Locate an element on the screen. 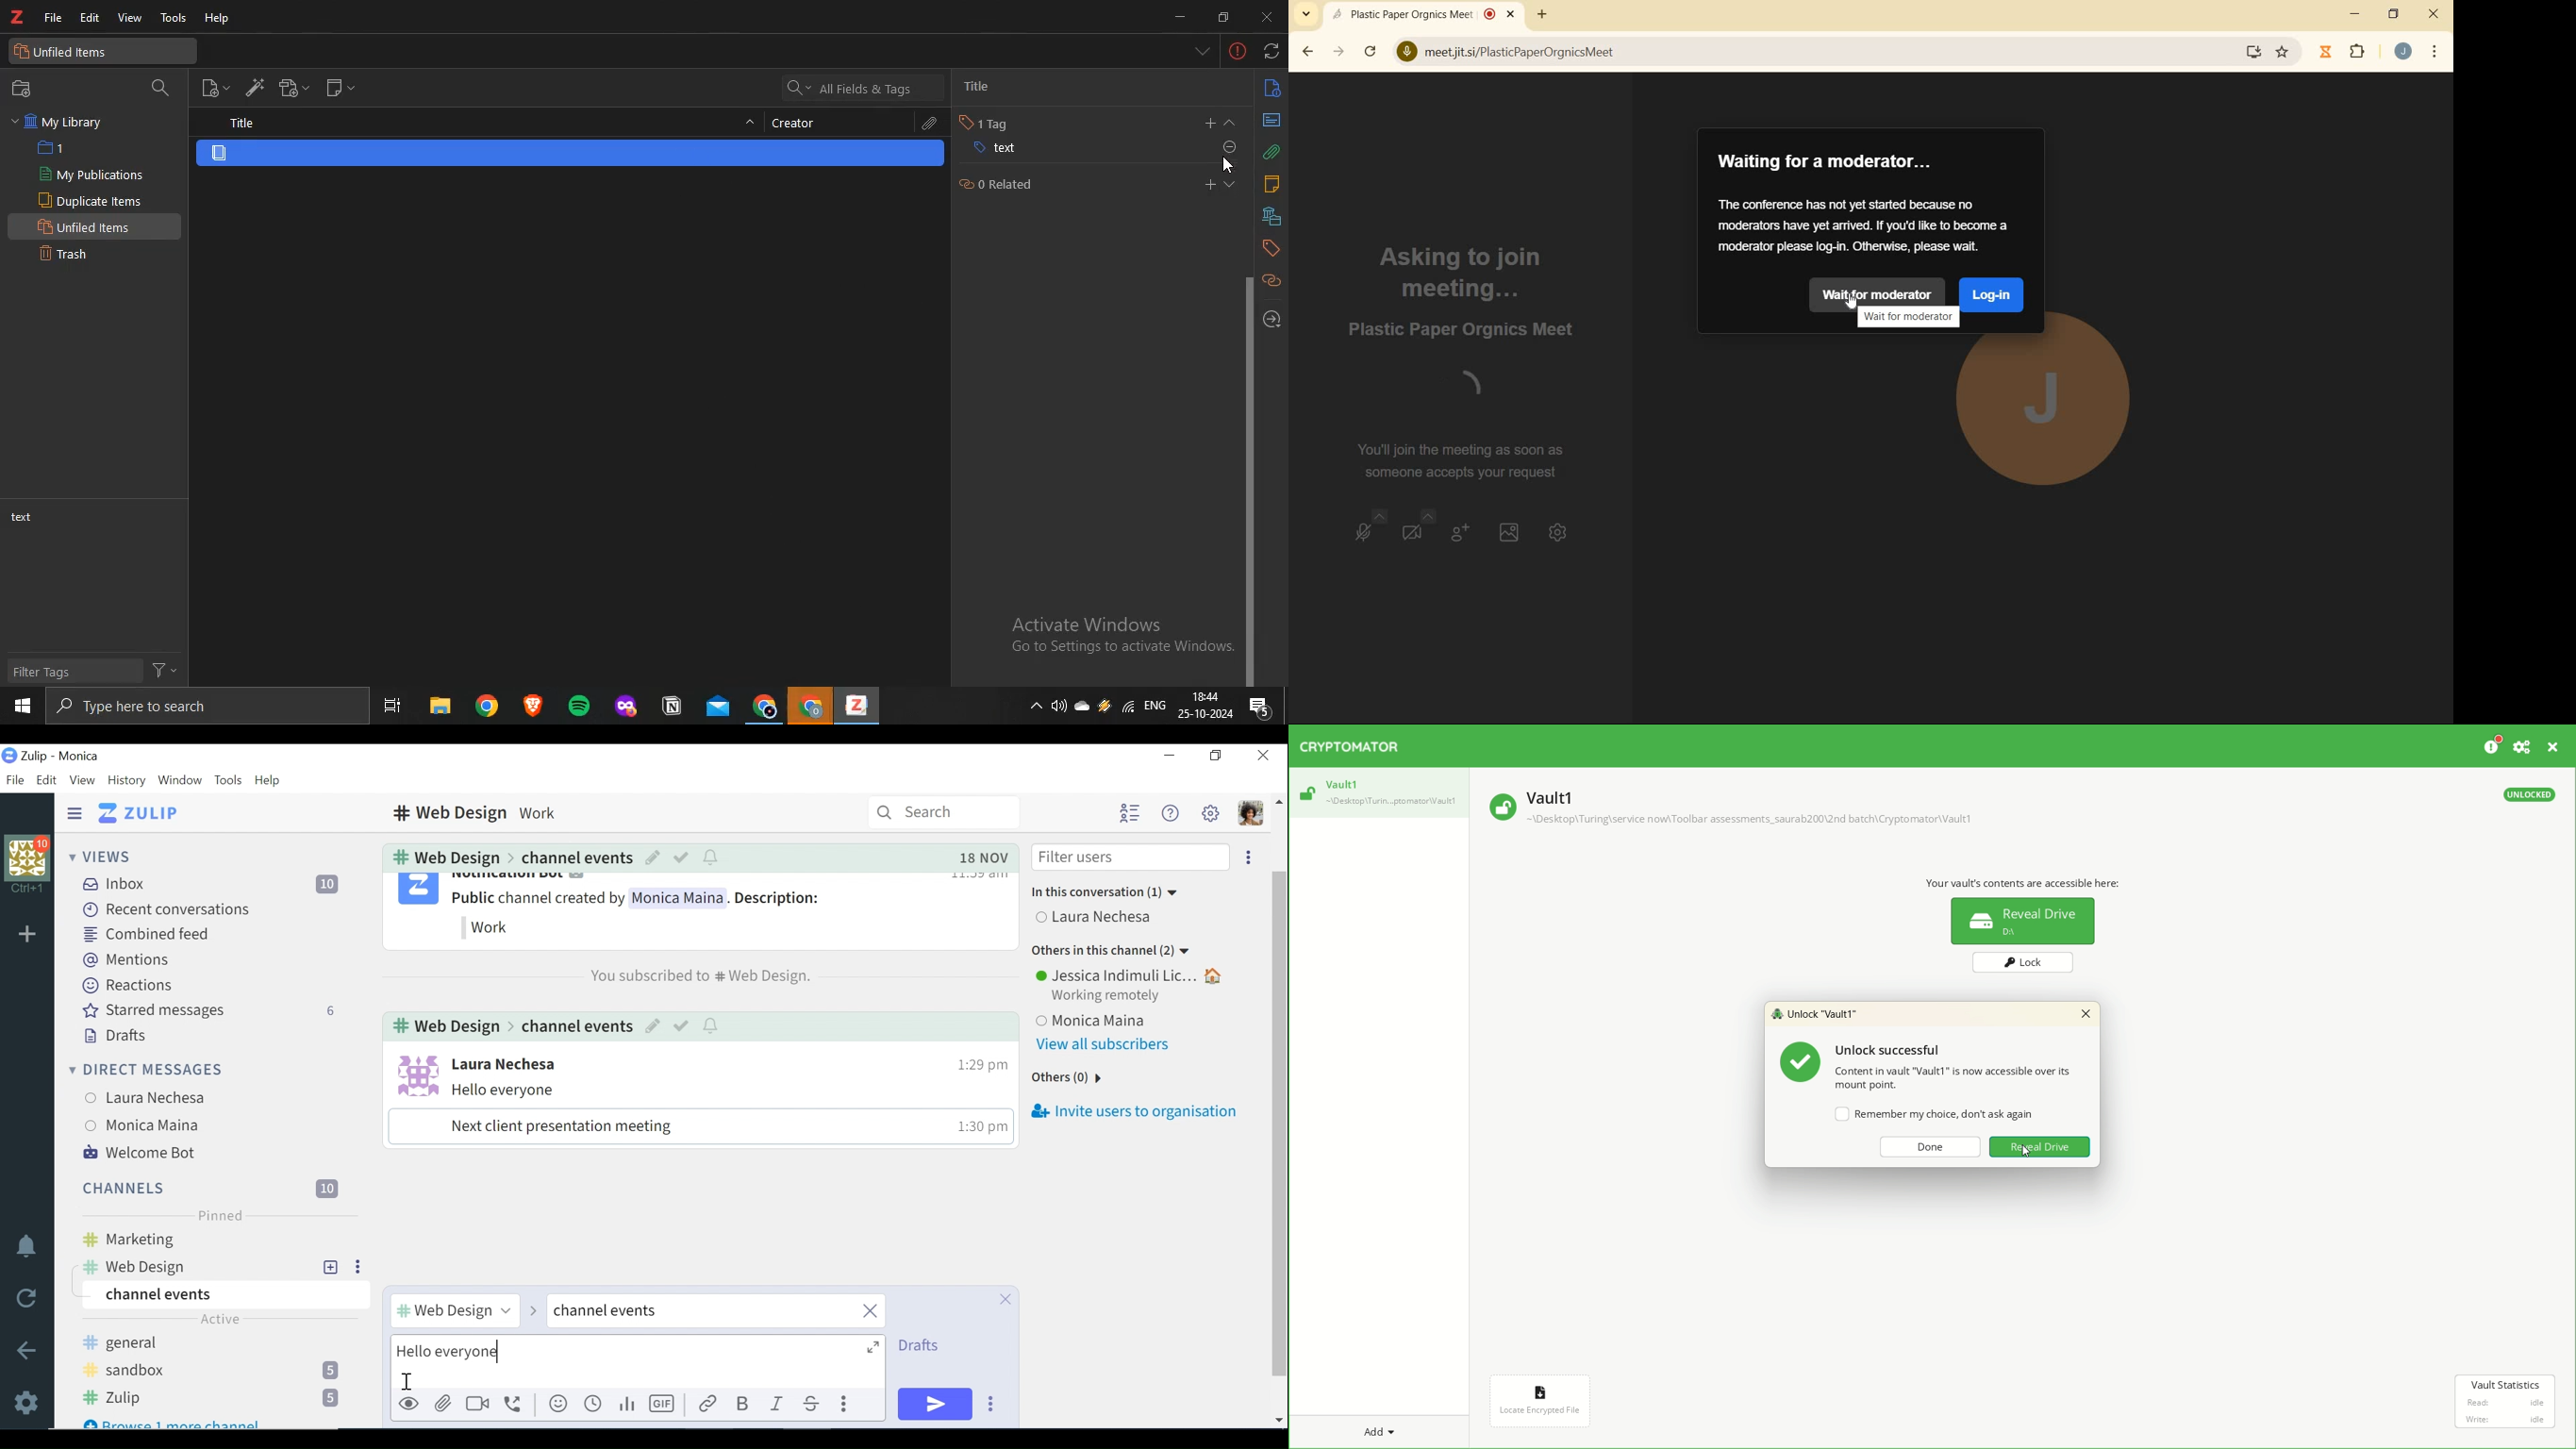  add is located at coordinates (1384, 1430).